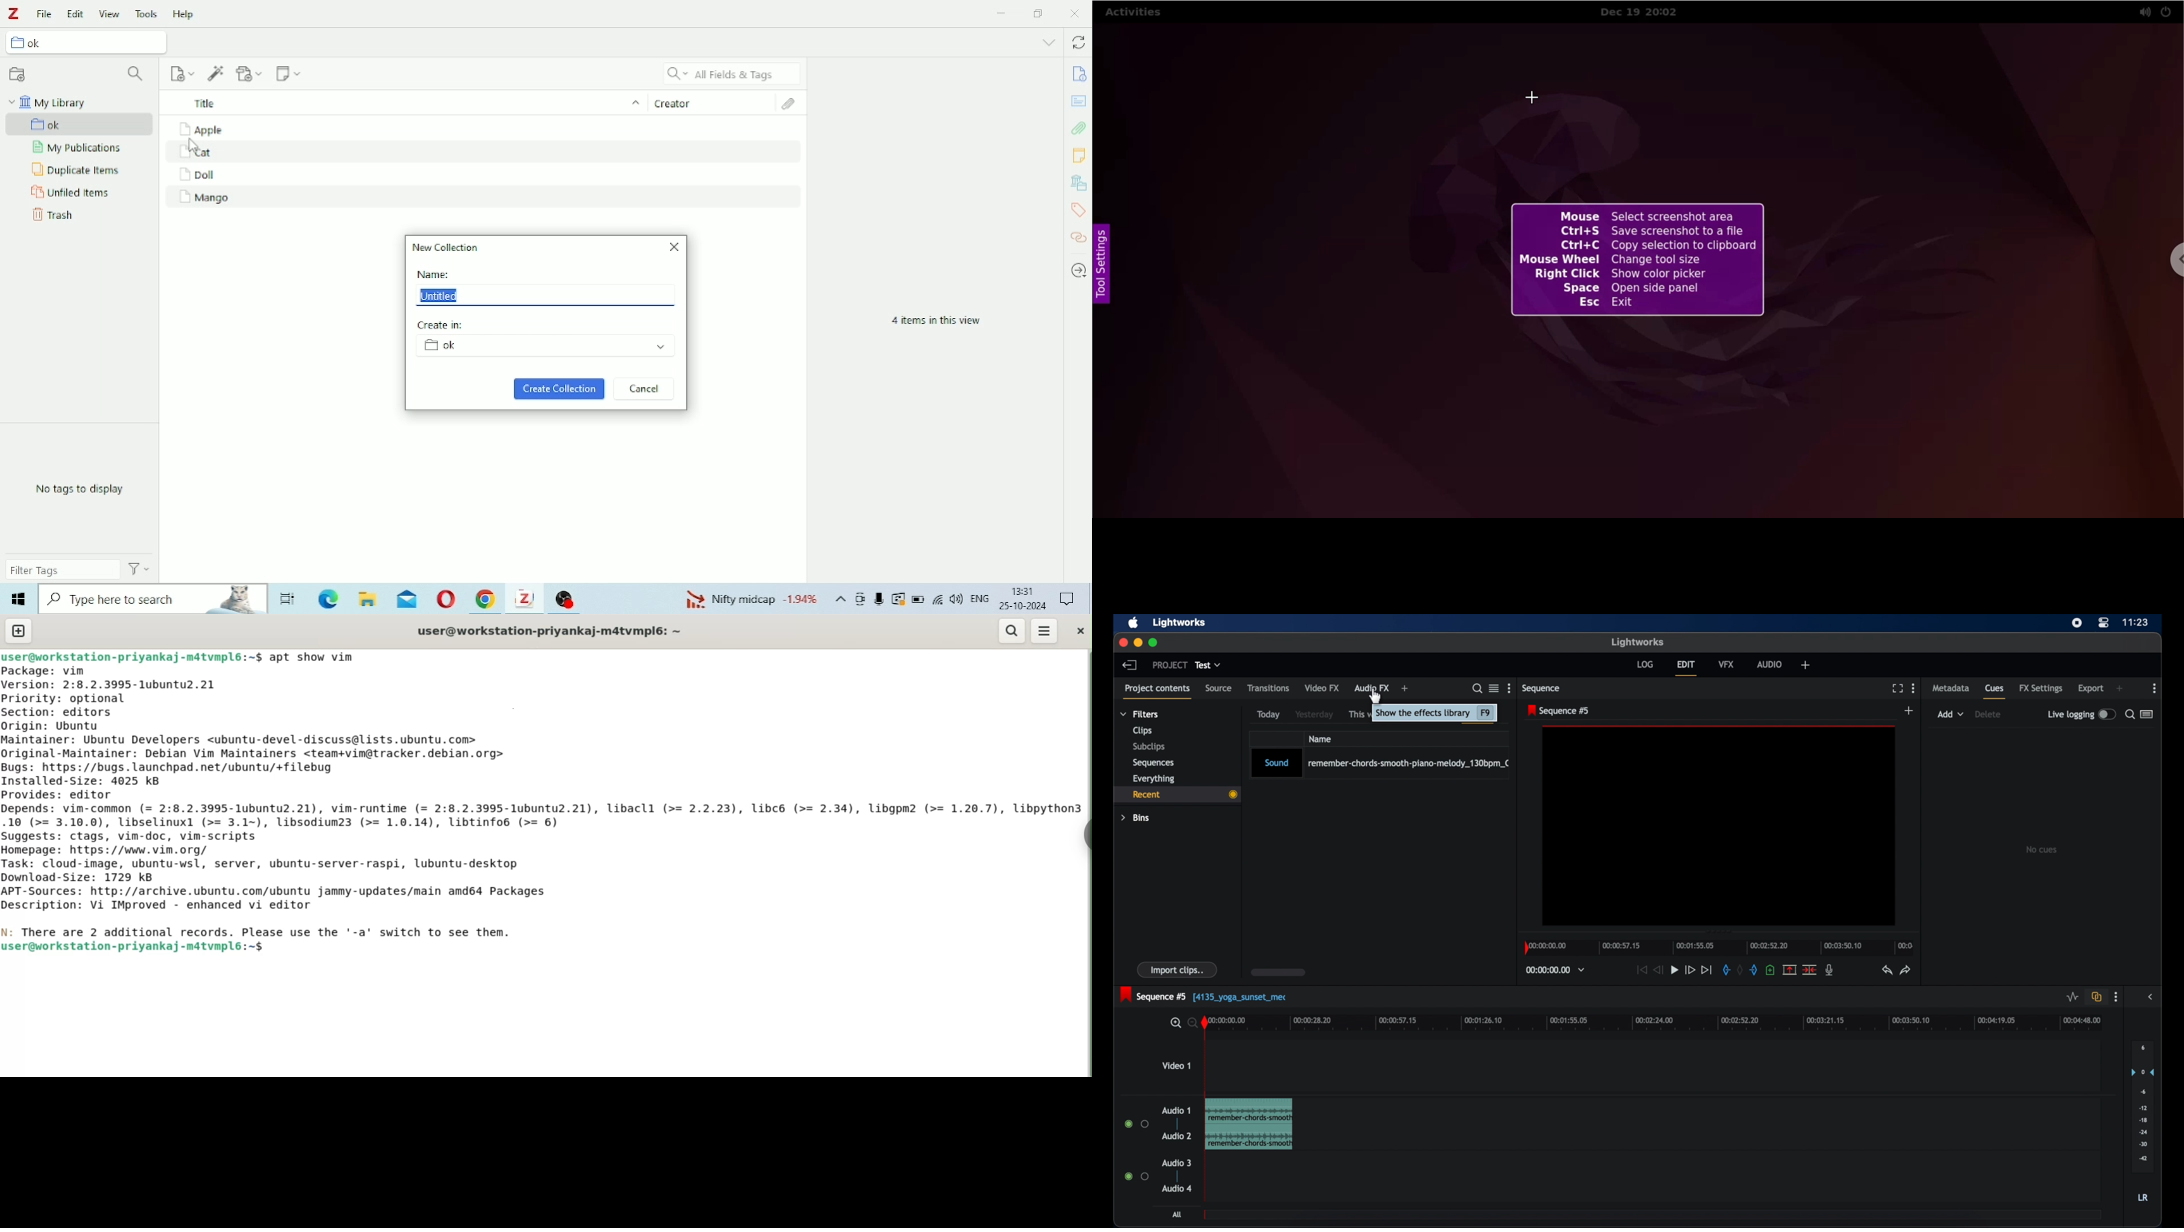 This screenshot has width=2184, height=1232. I want to click on Filter Tags, so click(63, 569).